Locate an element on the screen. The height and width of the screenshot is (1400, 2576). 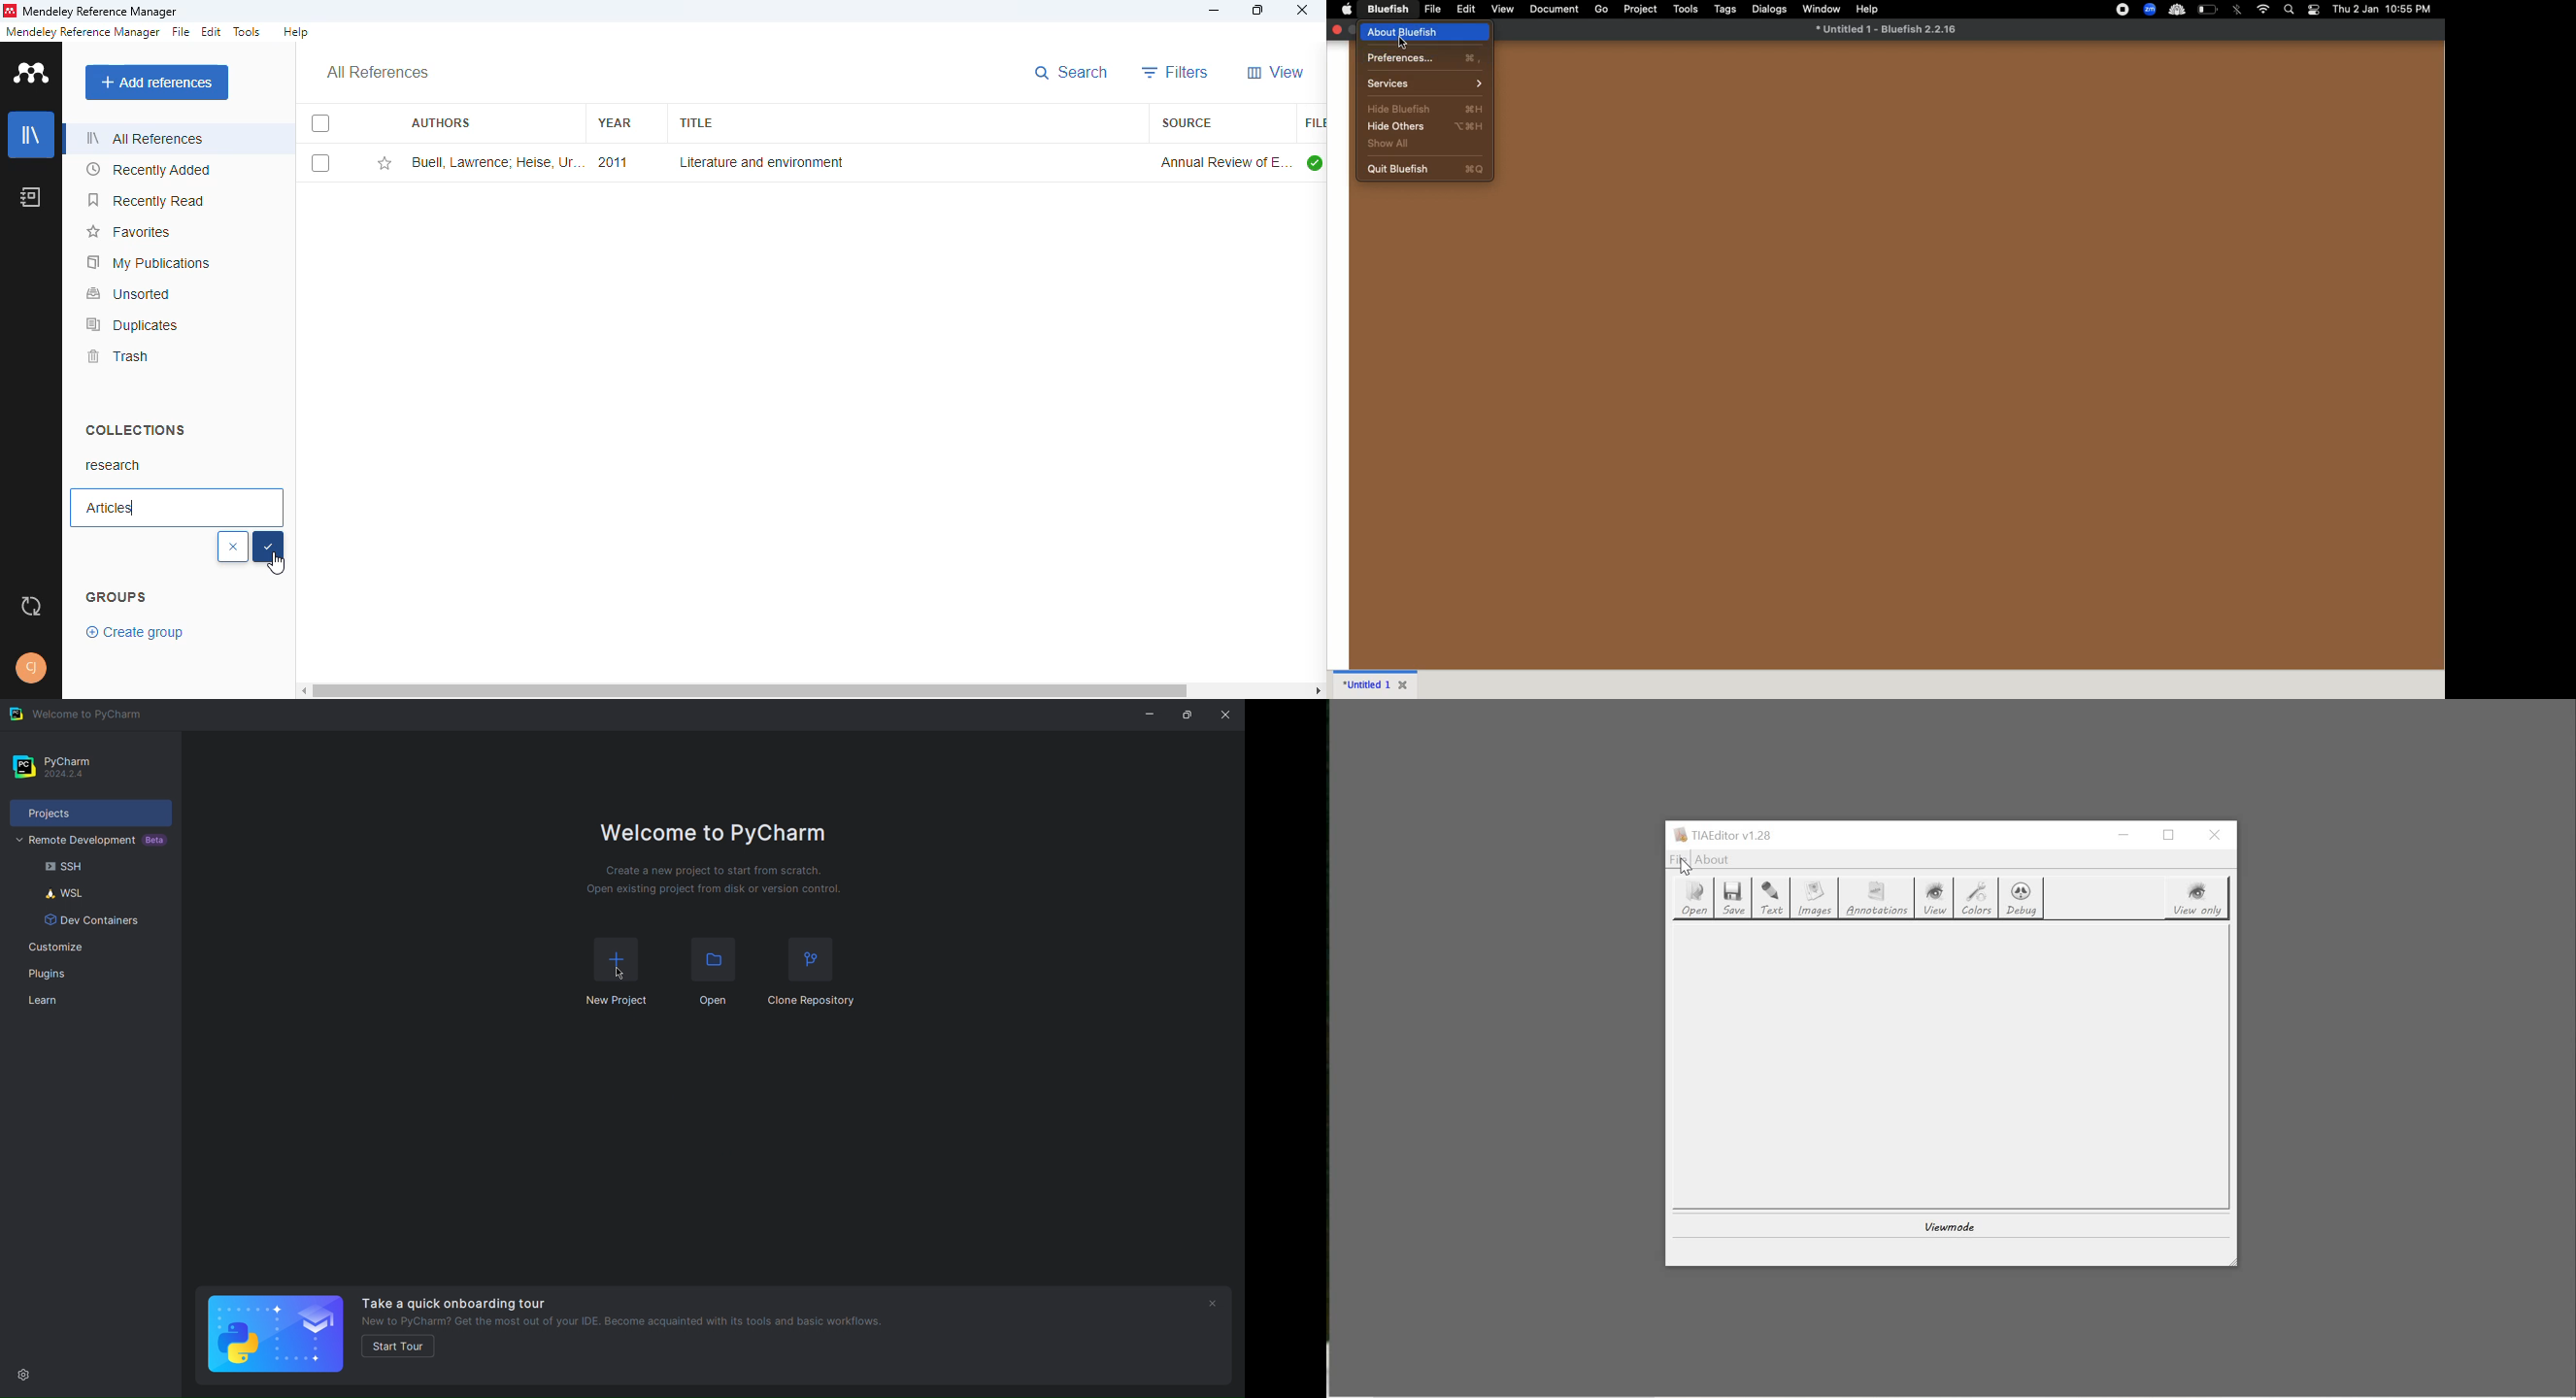
mendeley reference manager is located at coordinates (83, 32).